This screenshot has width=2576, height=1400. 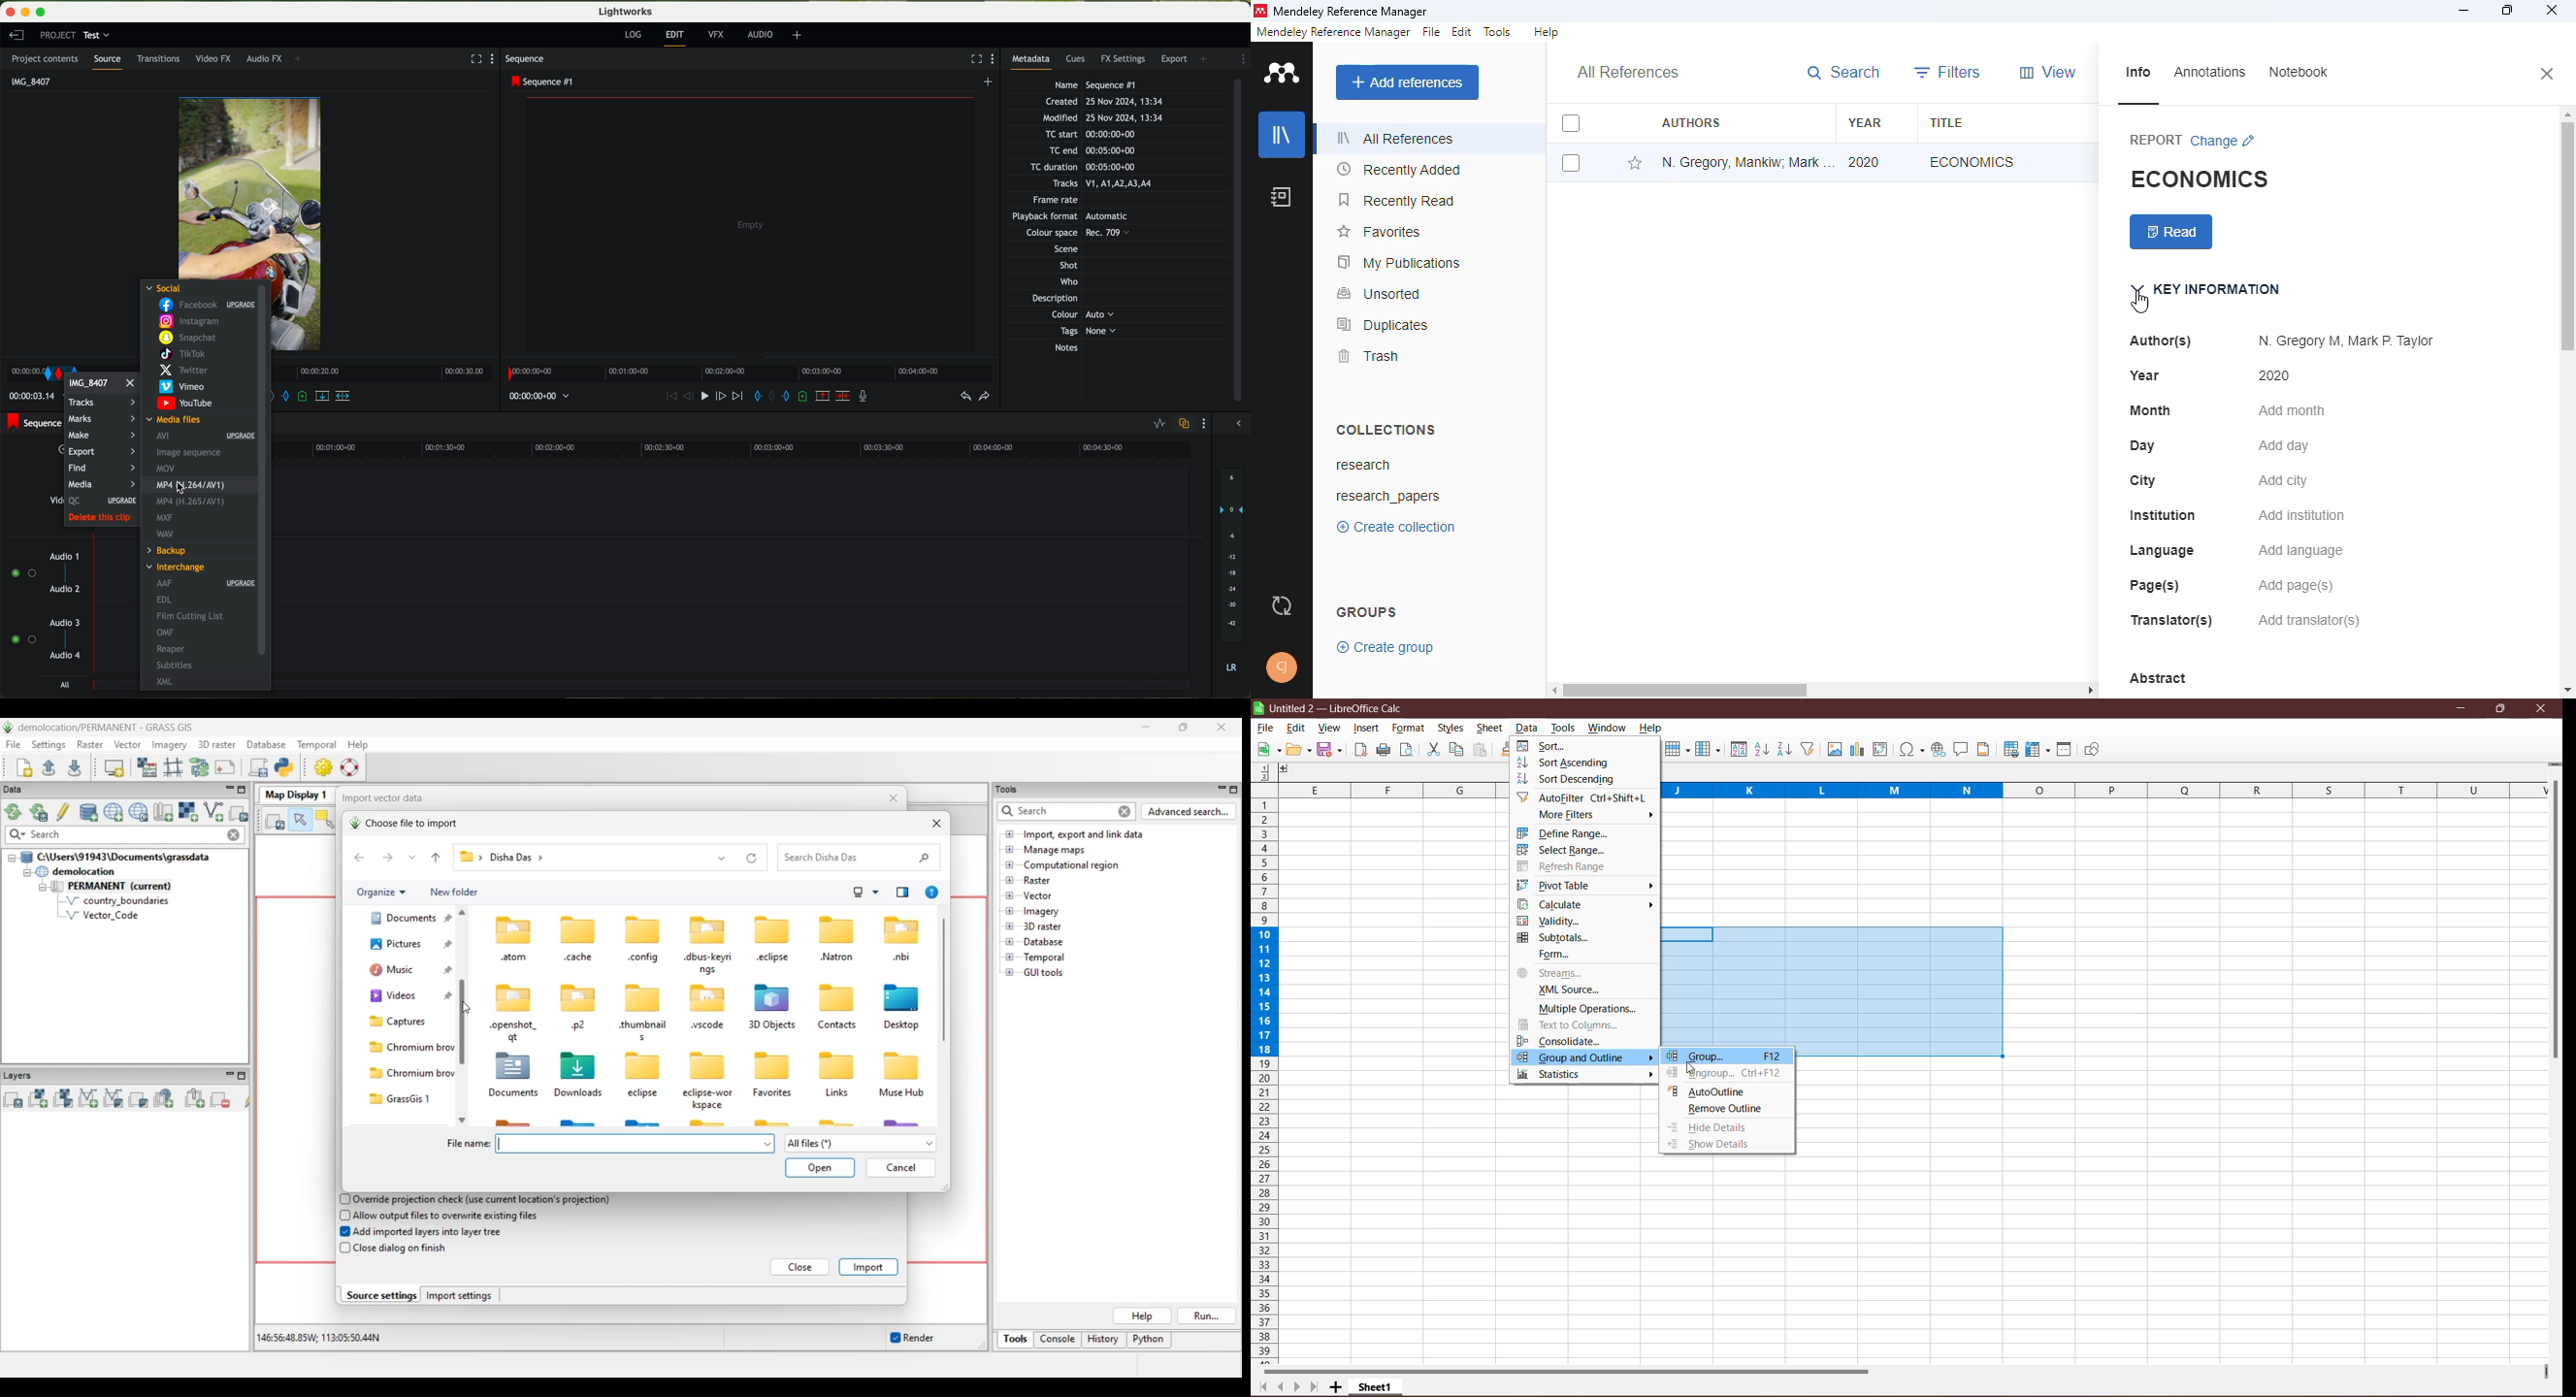 I want to click on Help, so click(x=1651, y=729).